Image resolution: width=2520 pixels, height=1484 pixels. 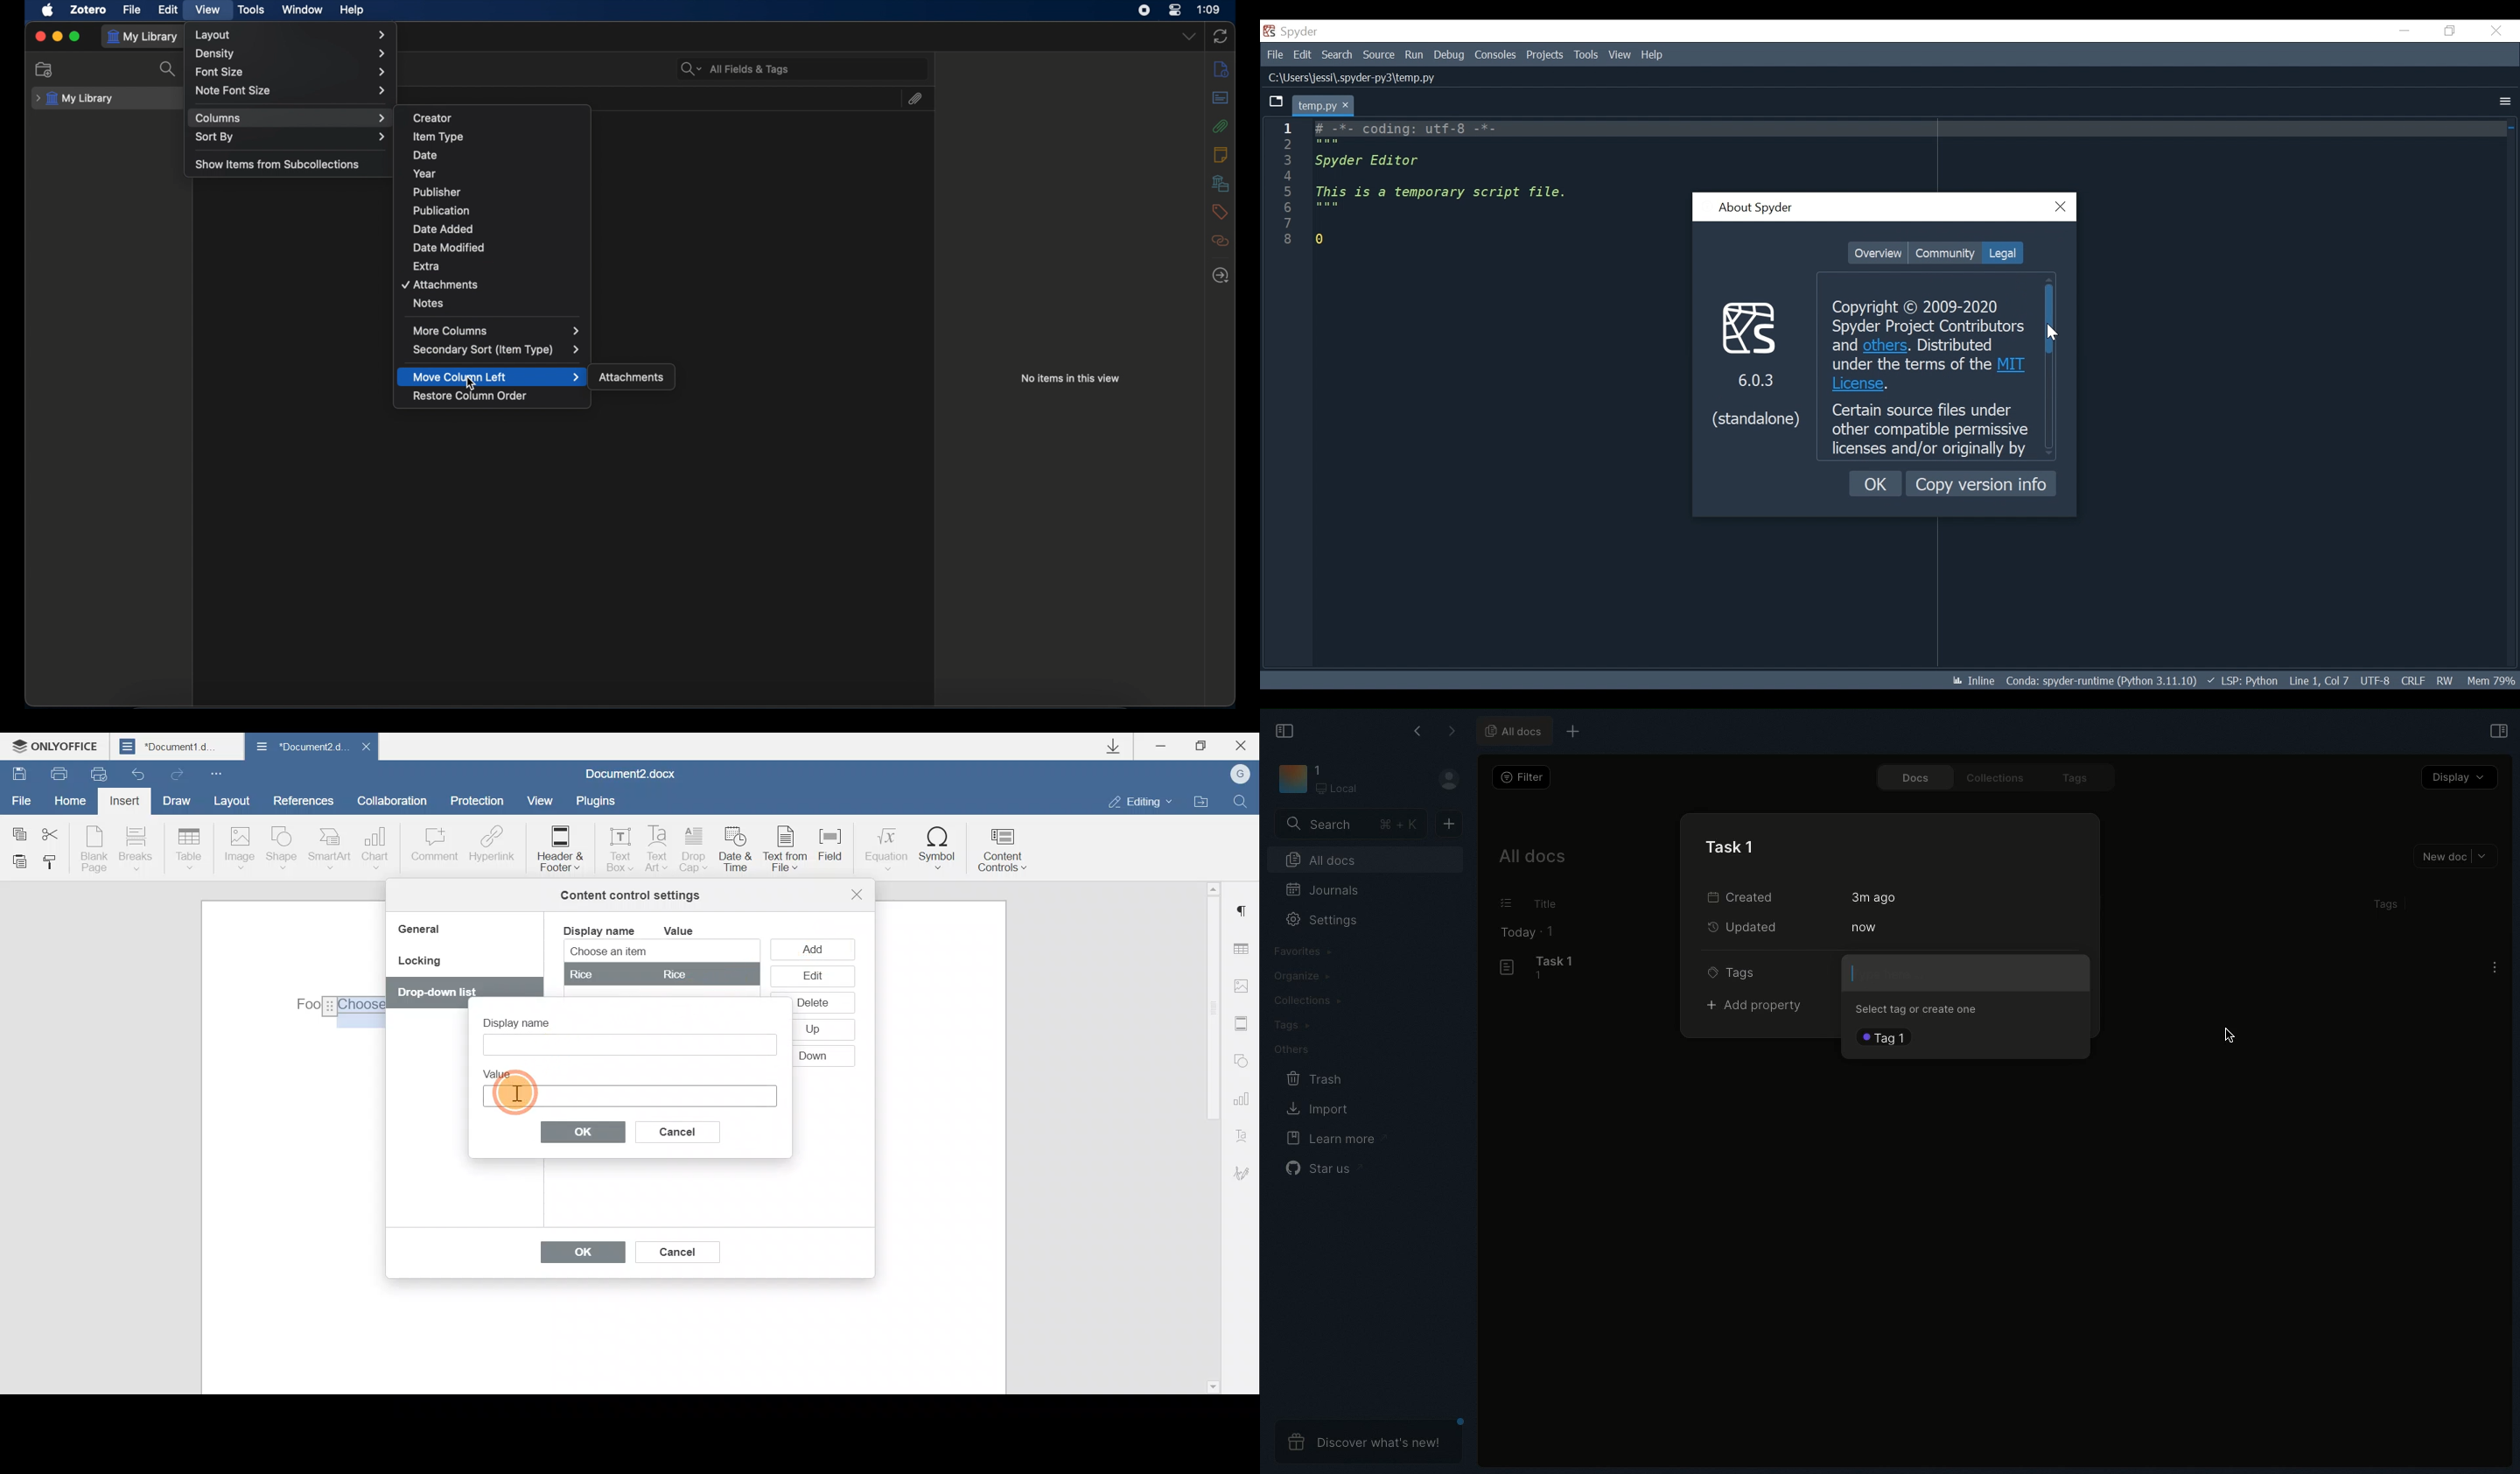 I want to click on Tags, so click(x=1288, y=1024).